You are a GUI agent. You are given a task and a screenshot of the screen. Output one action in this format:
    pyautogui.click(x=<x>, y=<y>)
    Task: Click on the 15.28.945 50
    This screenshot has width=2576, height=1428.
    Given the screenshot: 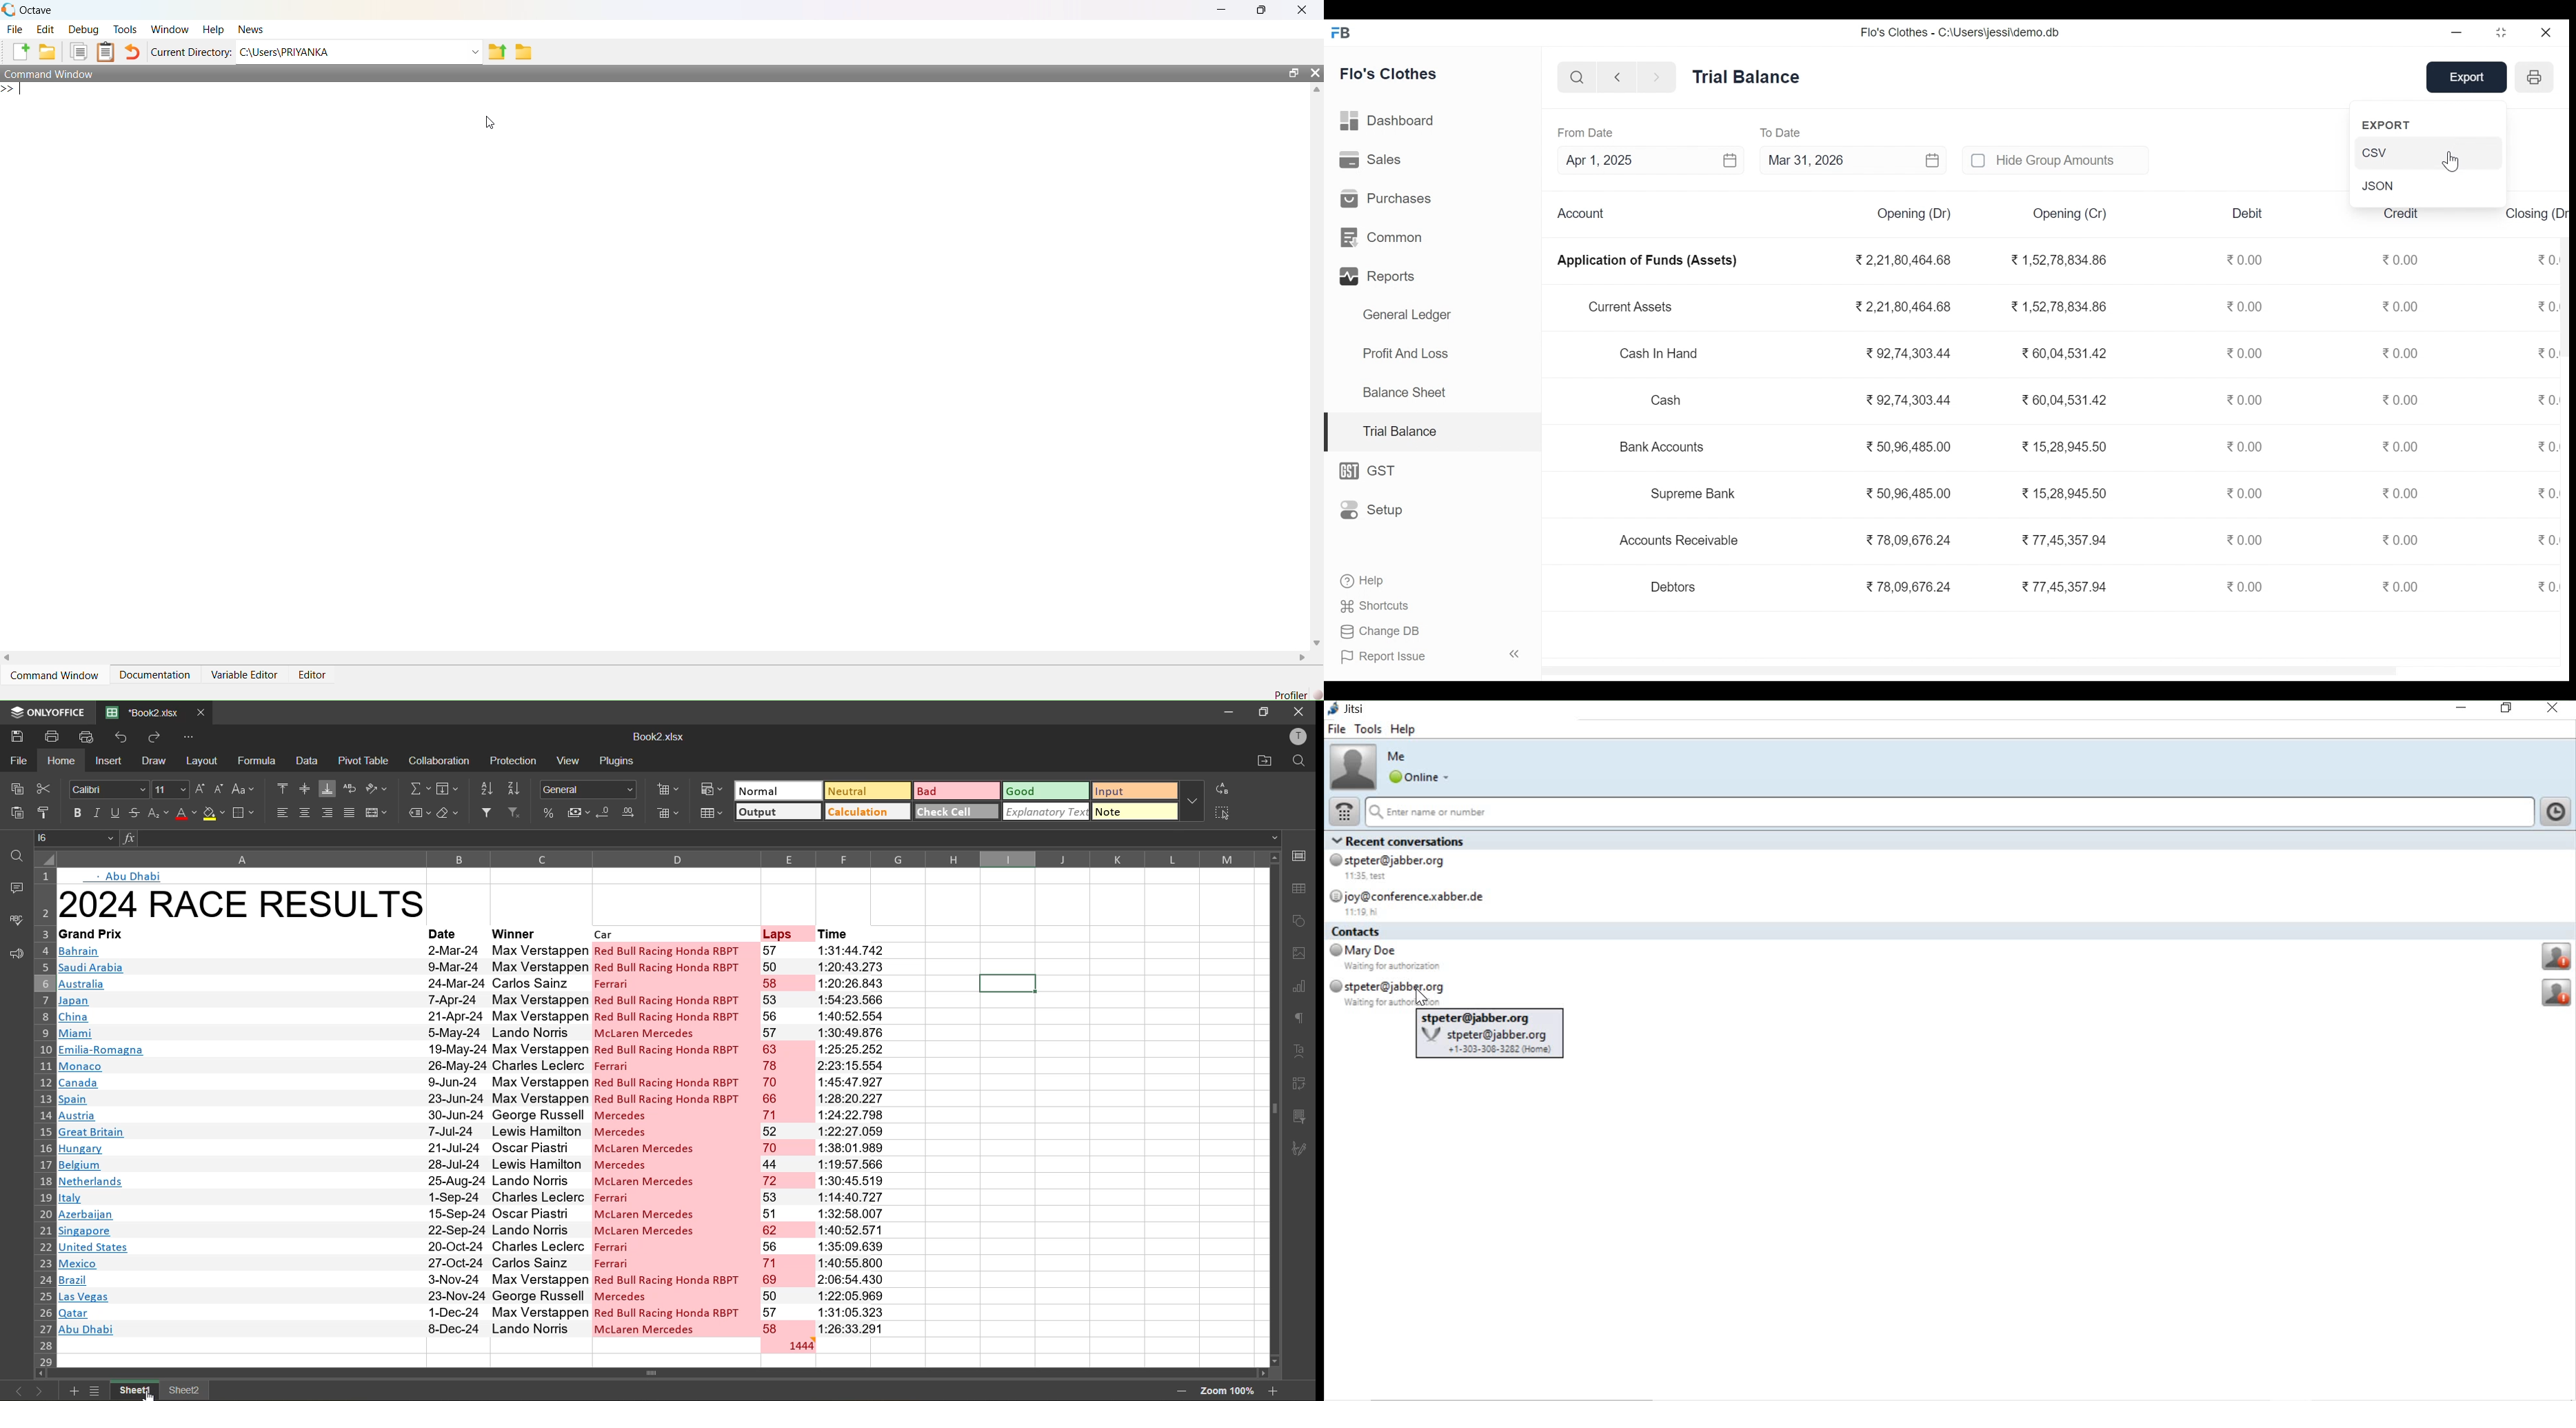 What is the action you would take?
    pyautogui.click(x=2065, y=446)
    